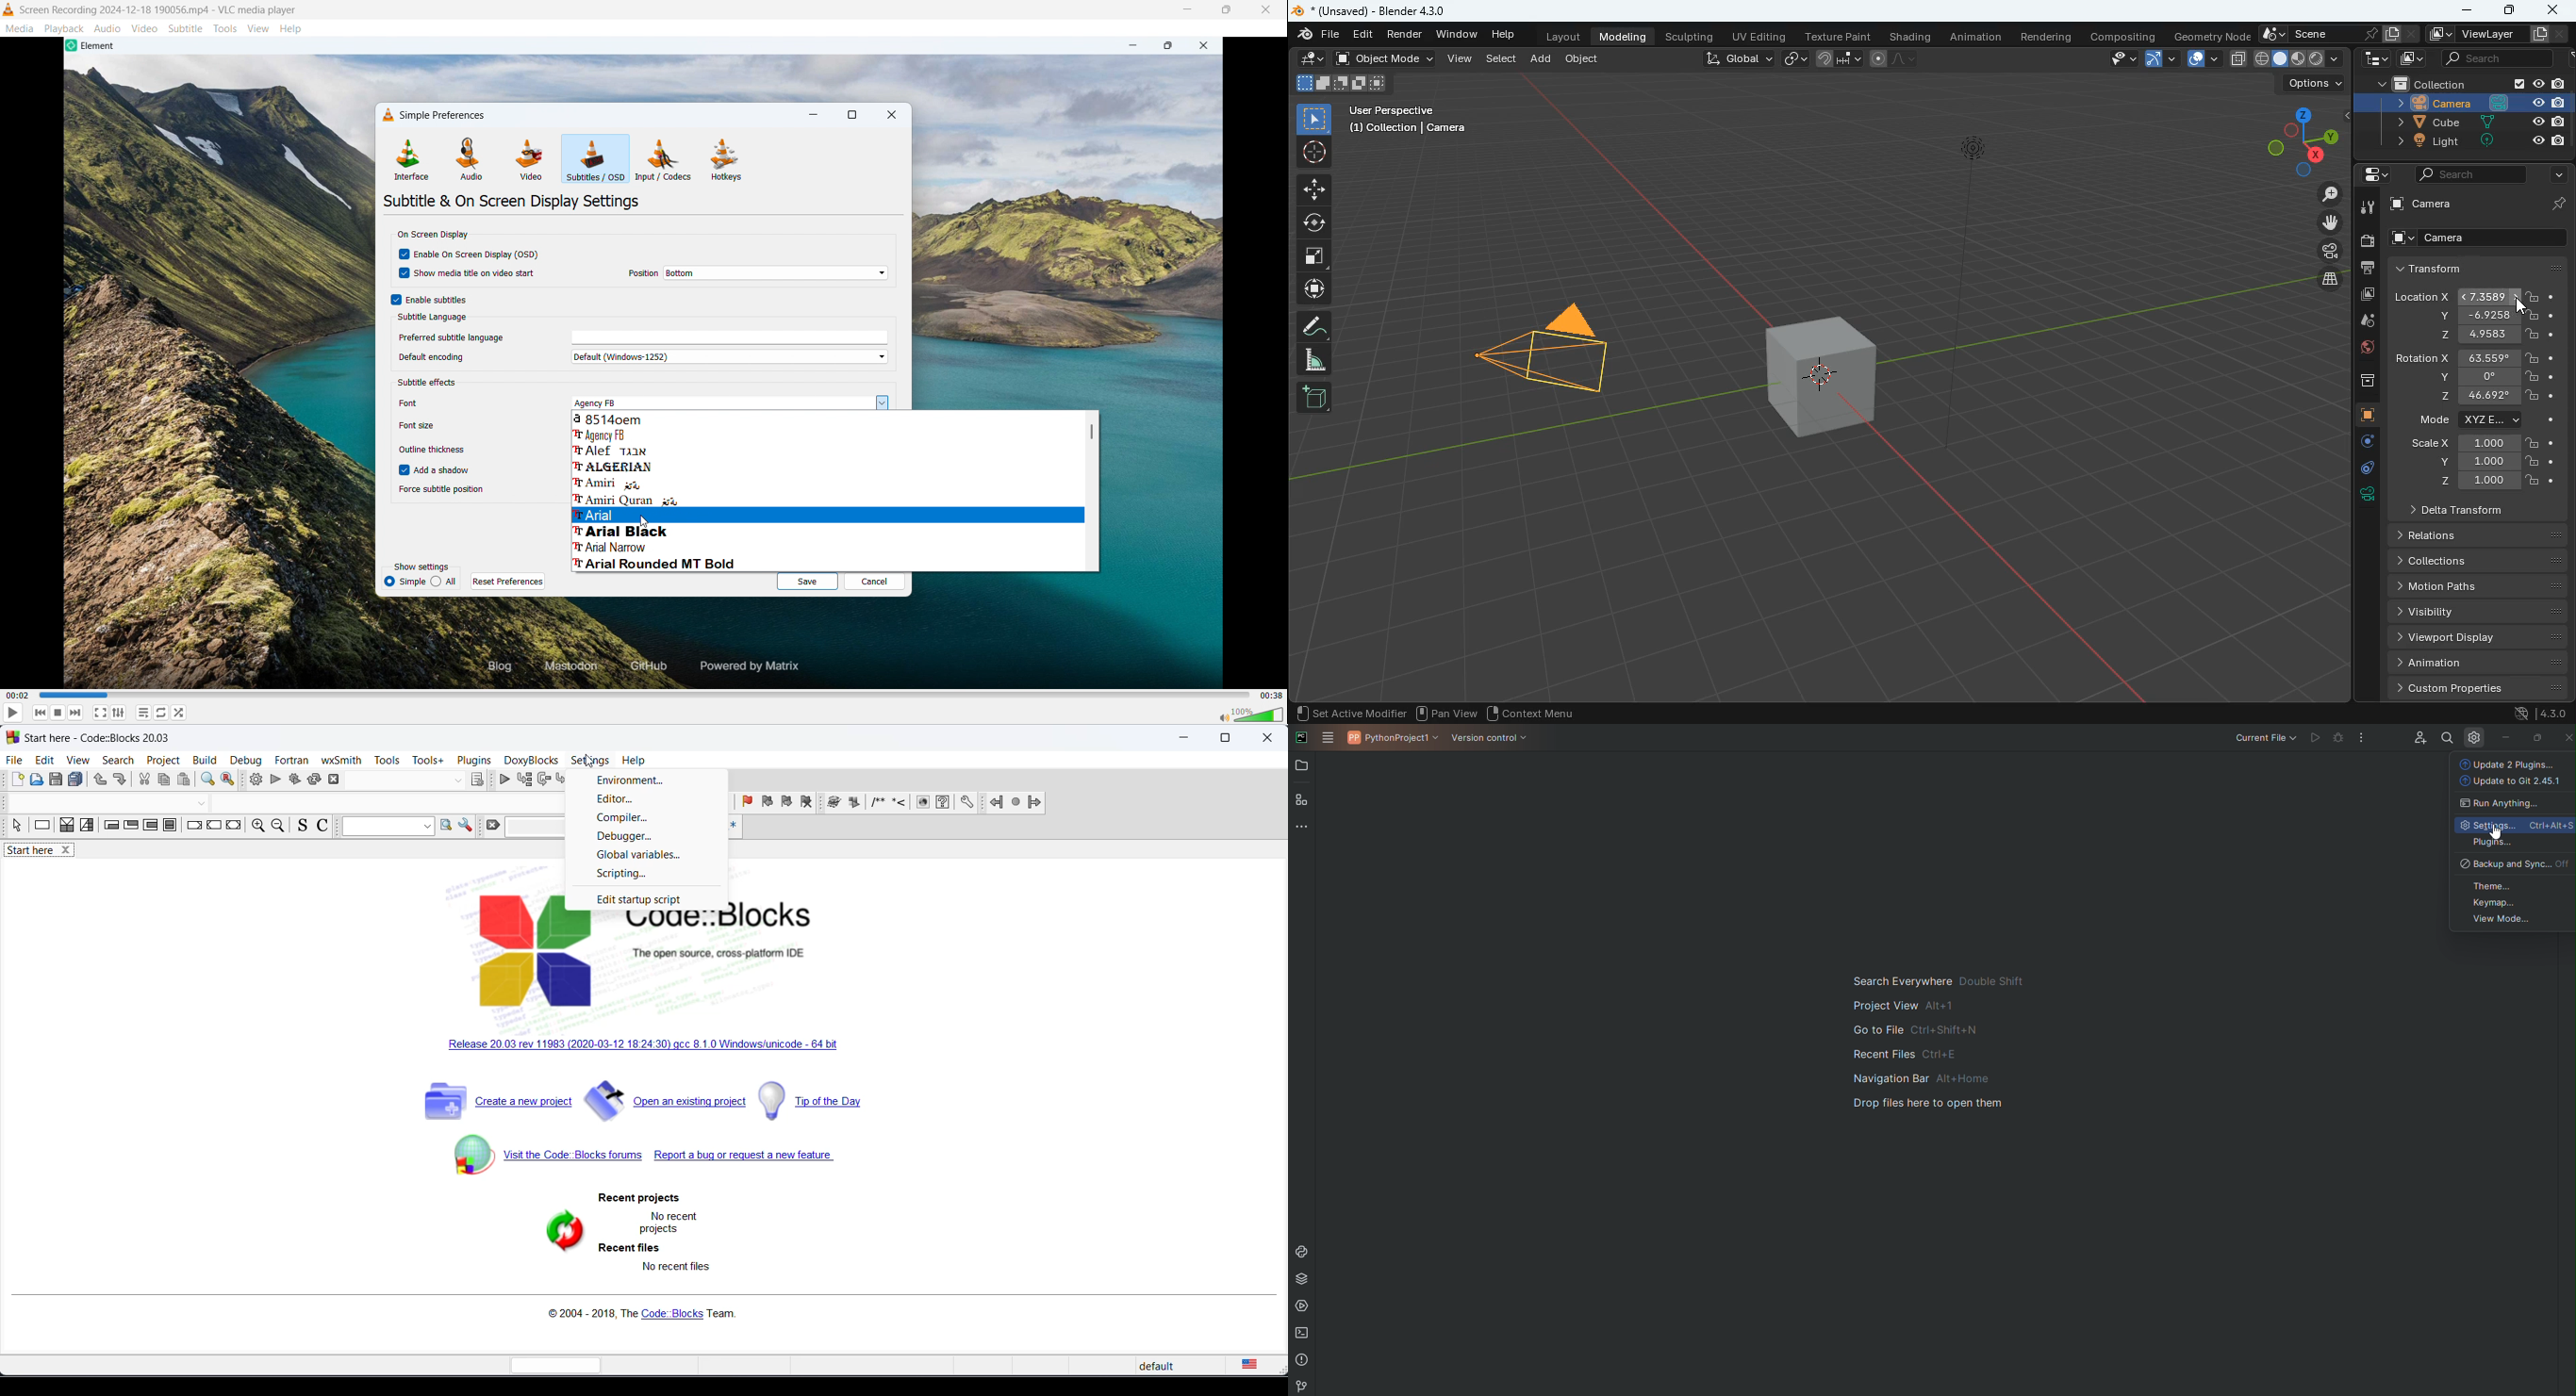  I want to click on Global variables..., so click(640, 856).